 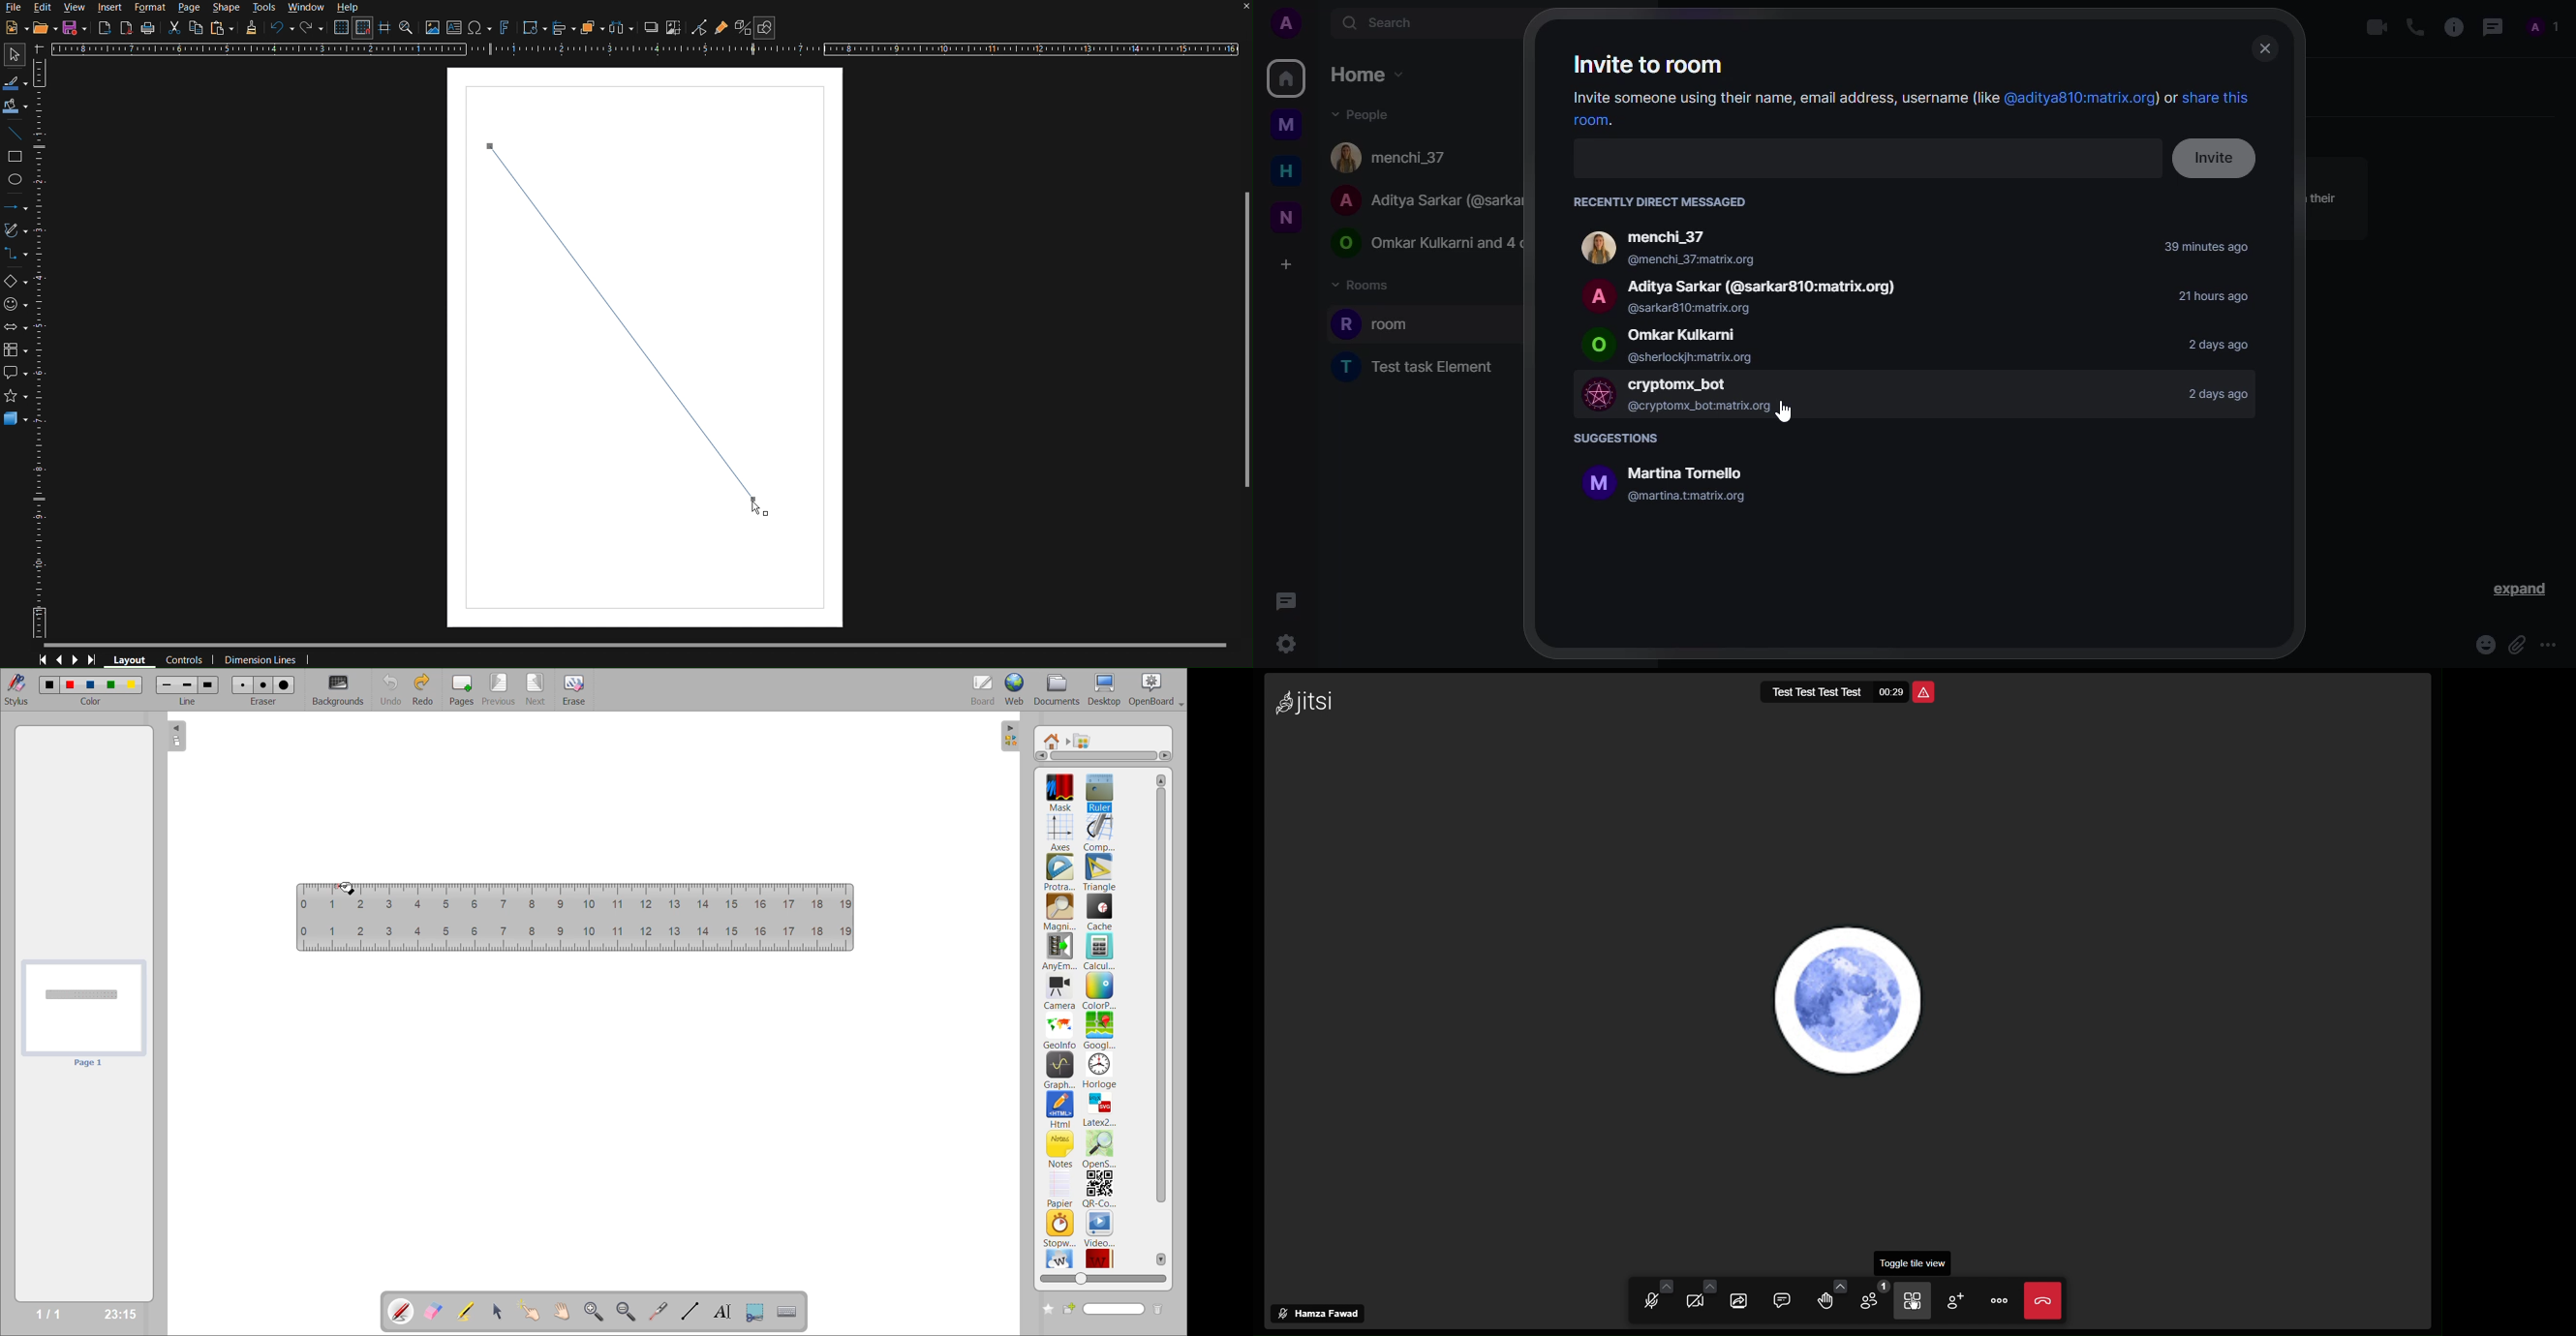 I want to click on 39 minutes ago, so click(x=2207, y=251).